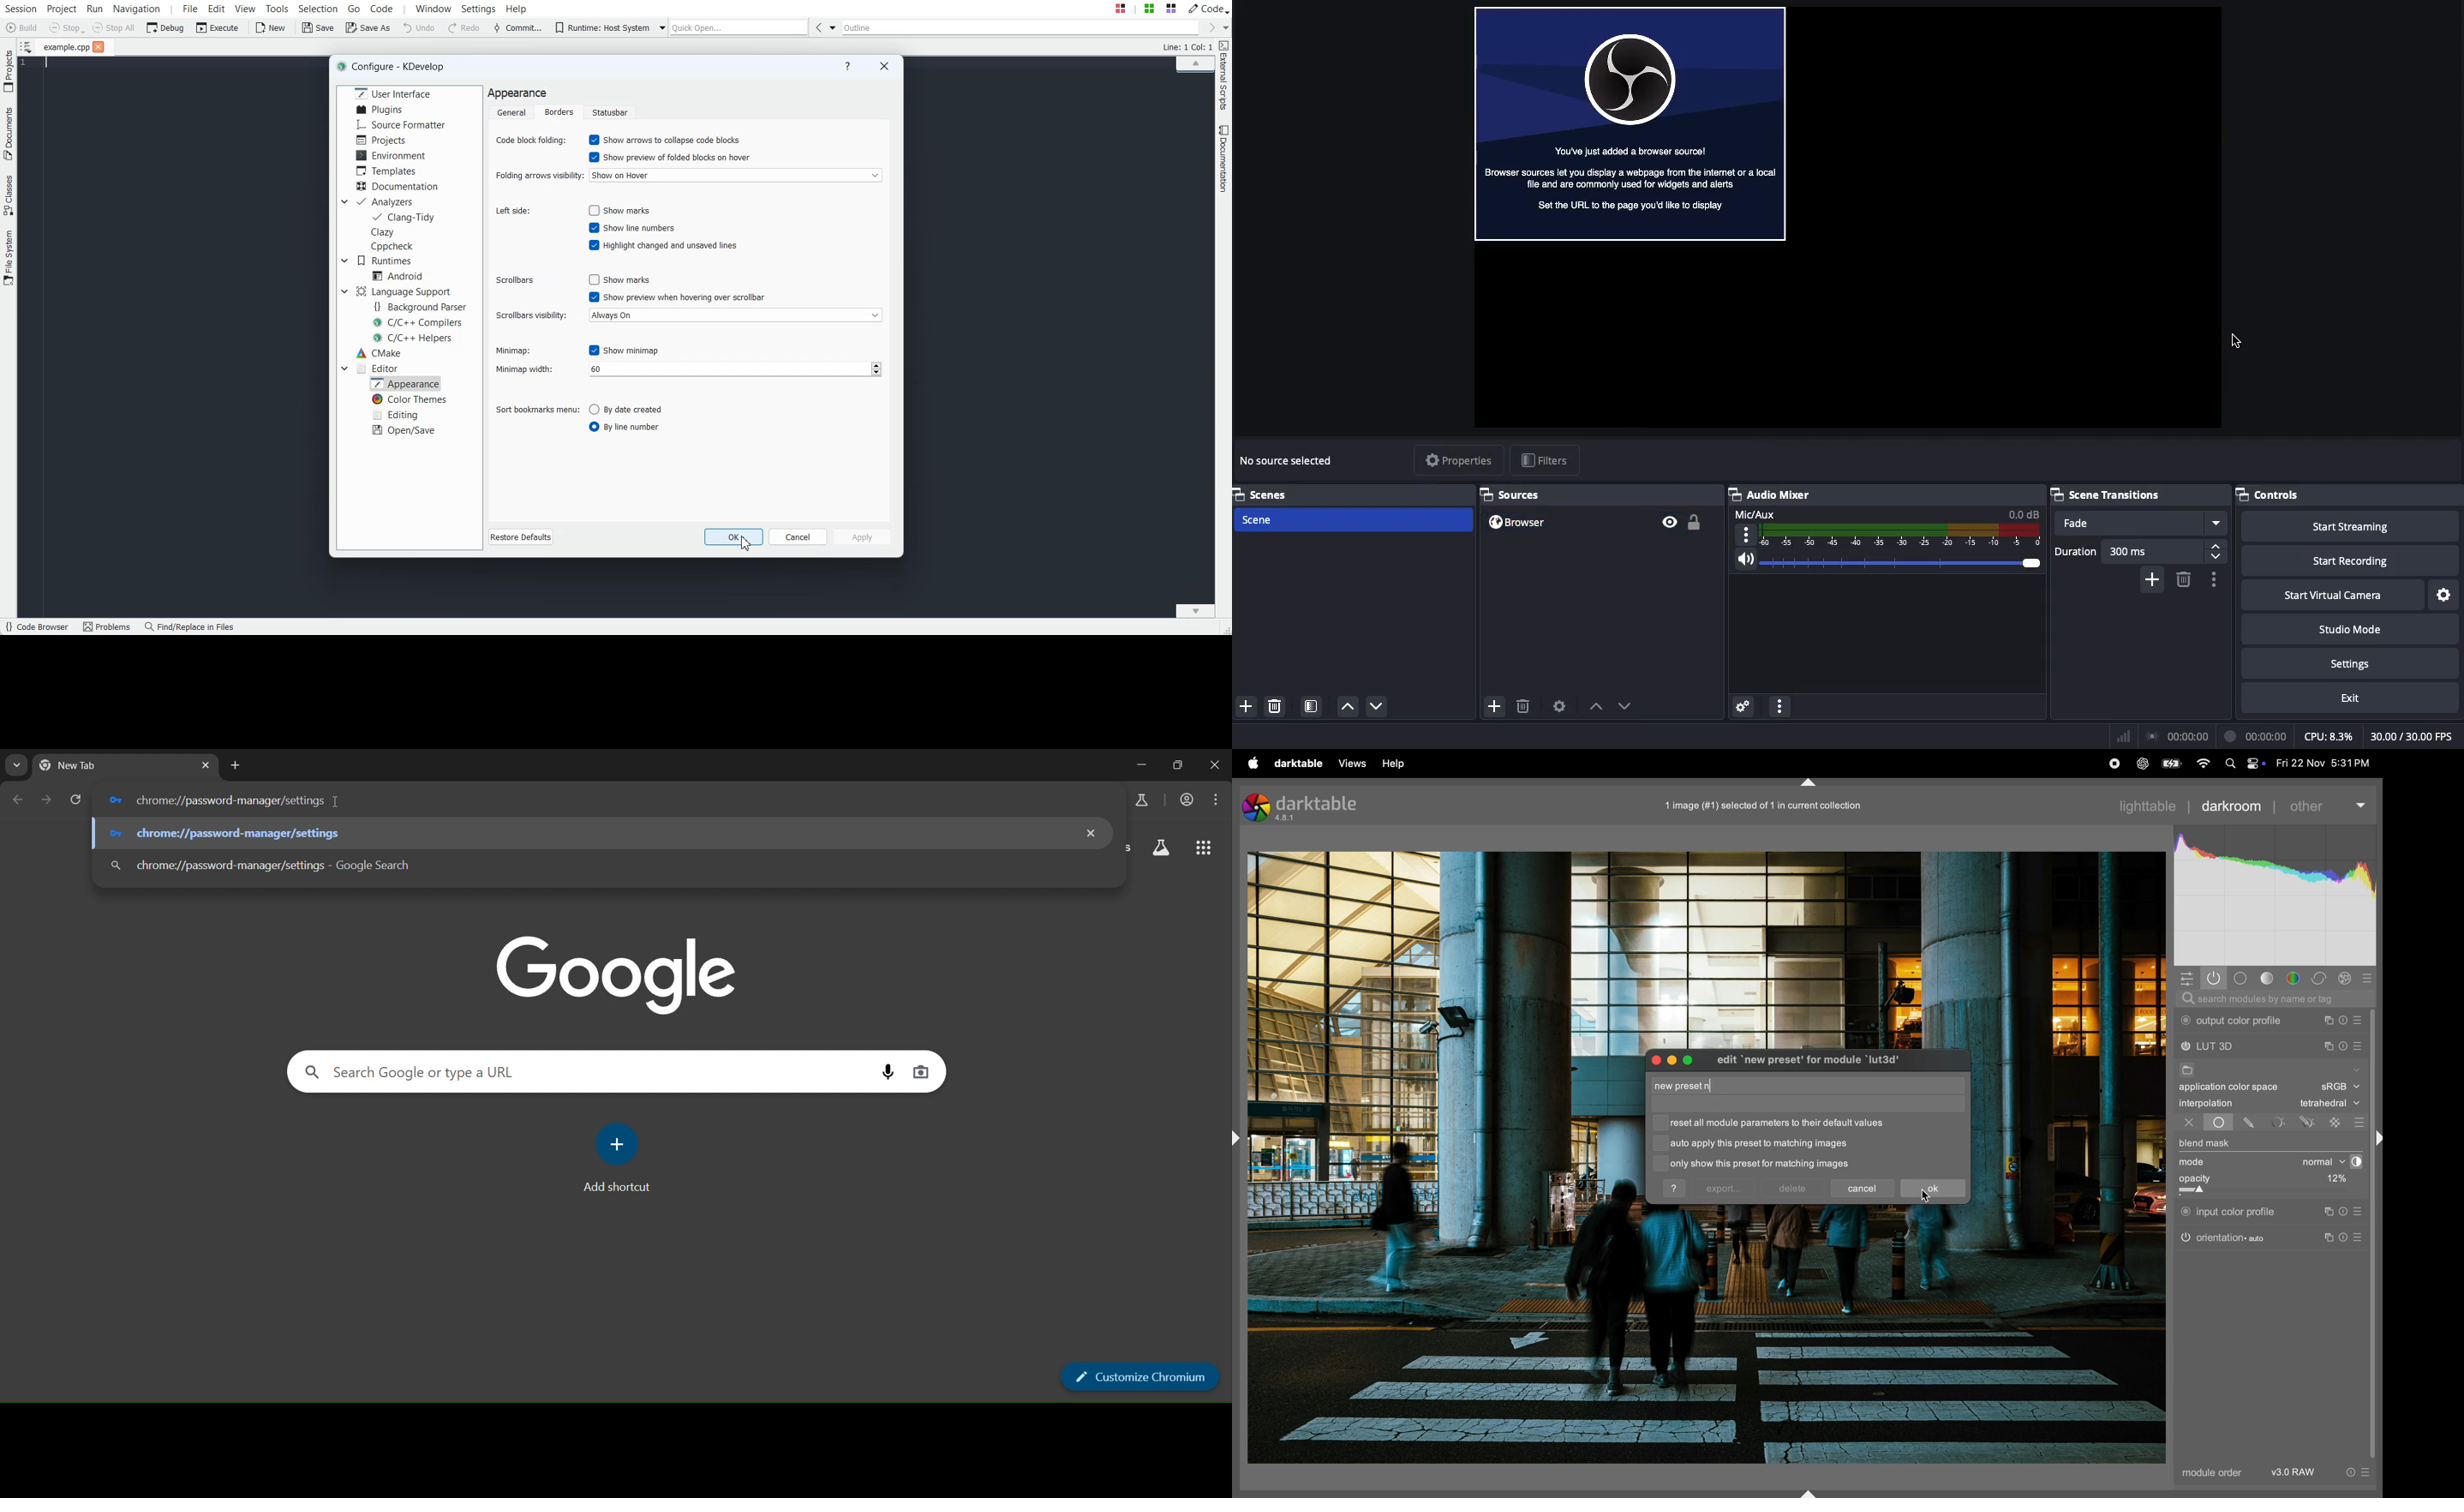 The height and width of the screenshot is (1512, 2464). I want to click on auto apply presets to images, so click(1760, 1144).